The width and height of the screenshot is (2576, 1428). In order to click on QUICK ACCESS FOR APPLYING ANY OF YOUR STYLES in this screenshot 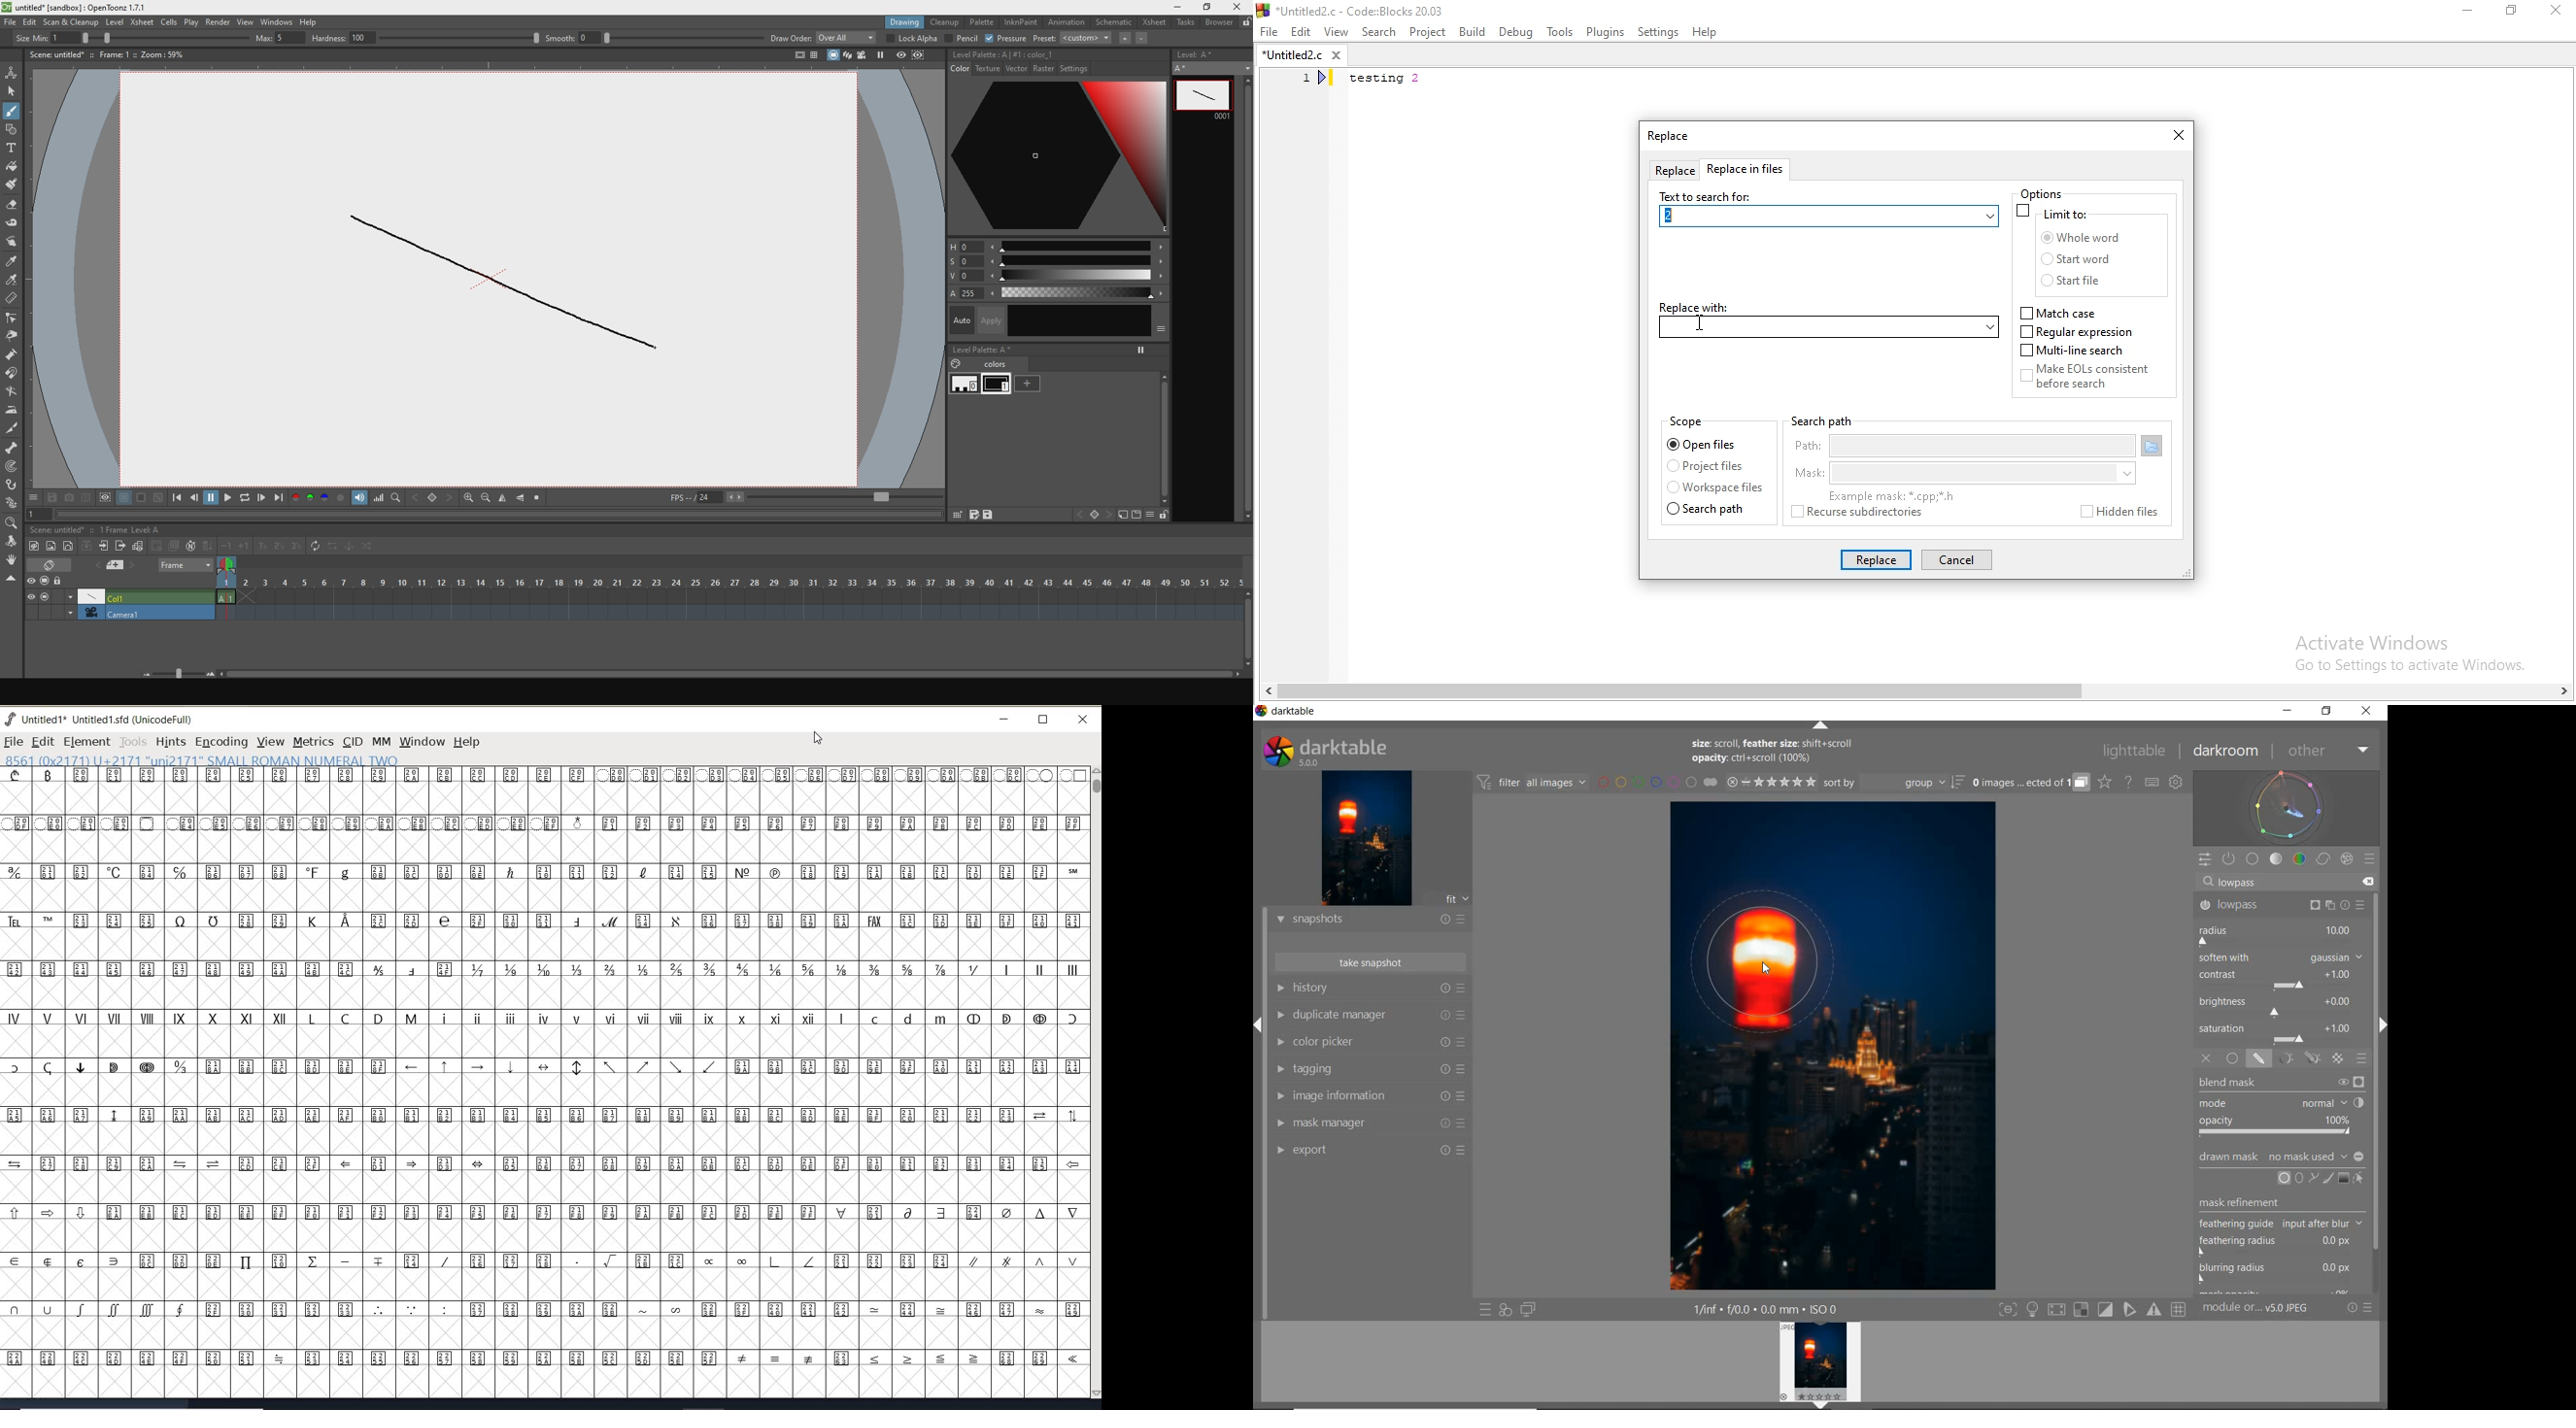, I will do `click(1504, 1310)`.